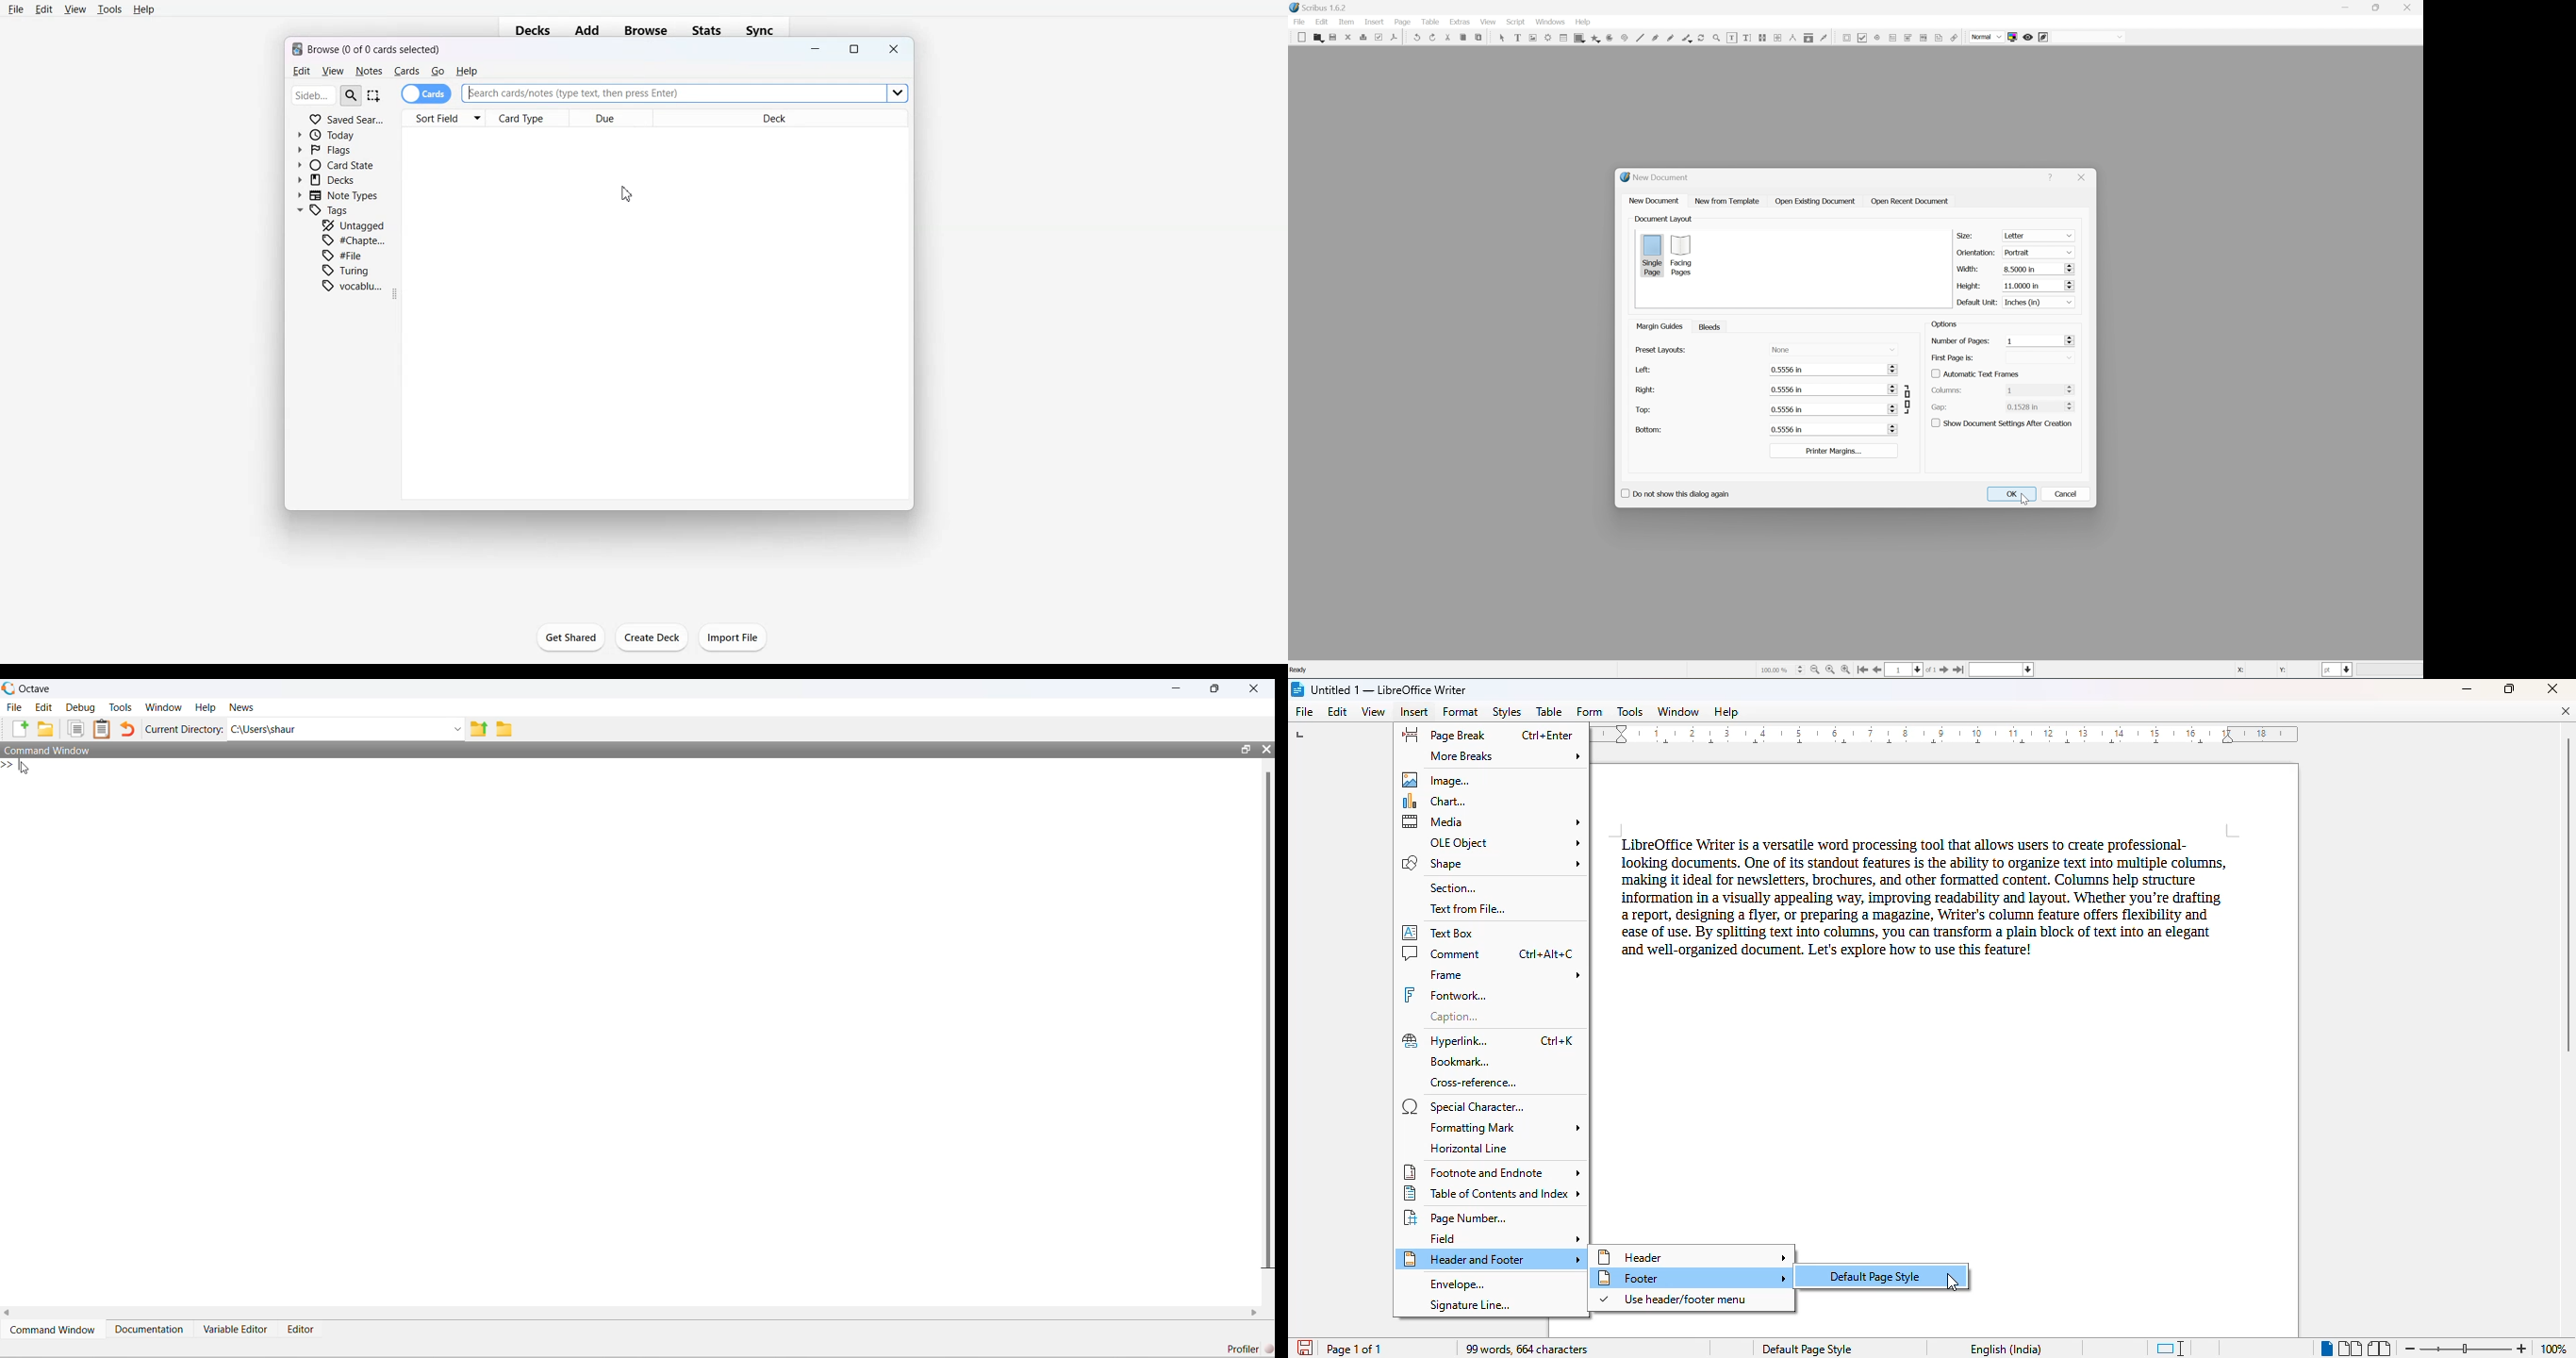 This screenshot has height=1372, width=2576. What do you see at coordinates (1373, 712) in the screenshot?
I see `view` at bounding box center [1373, 712].